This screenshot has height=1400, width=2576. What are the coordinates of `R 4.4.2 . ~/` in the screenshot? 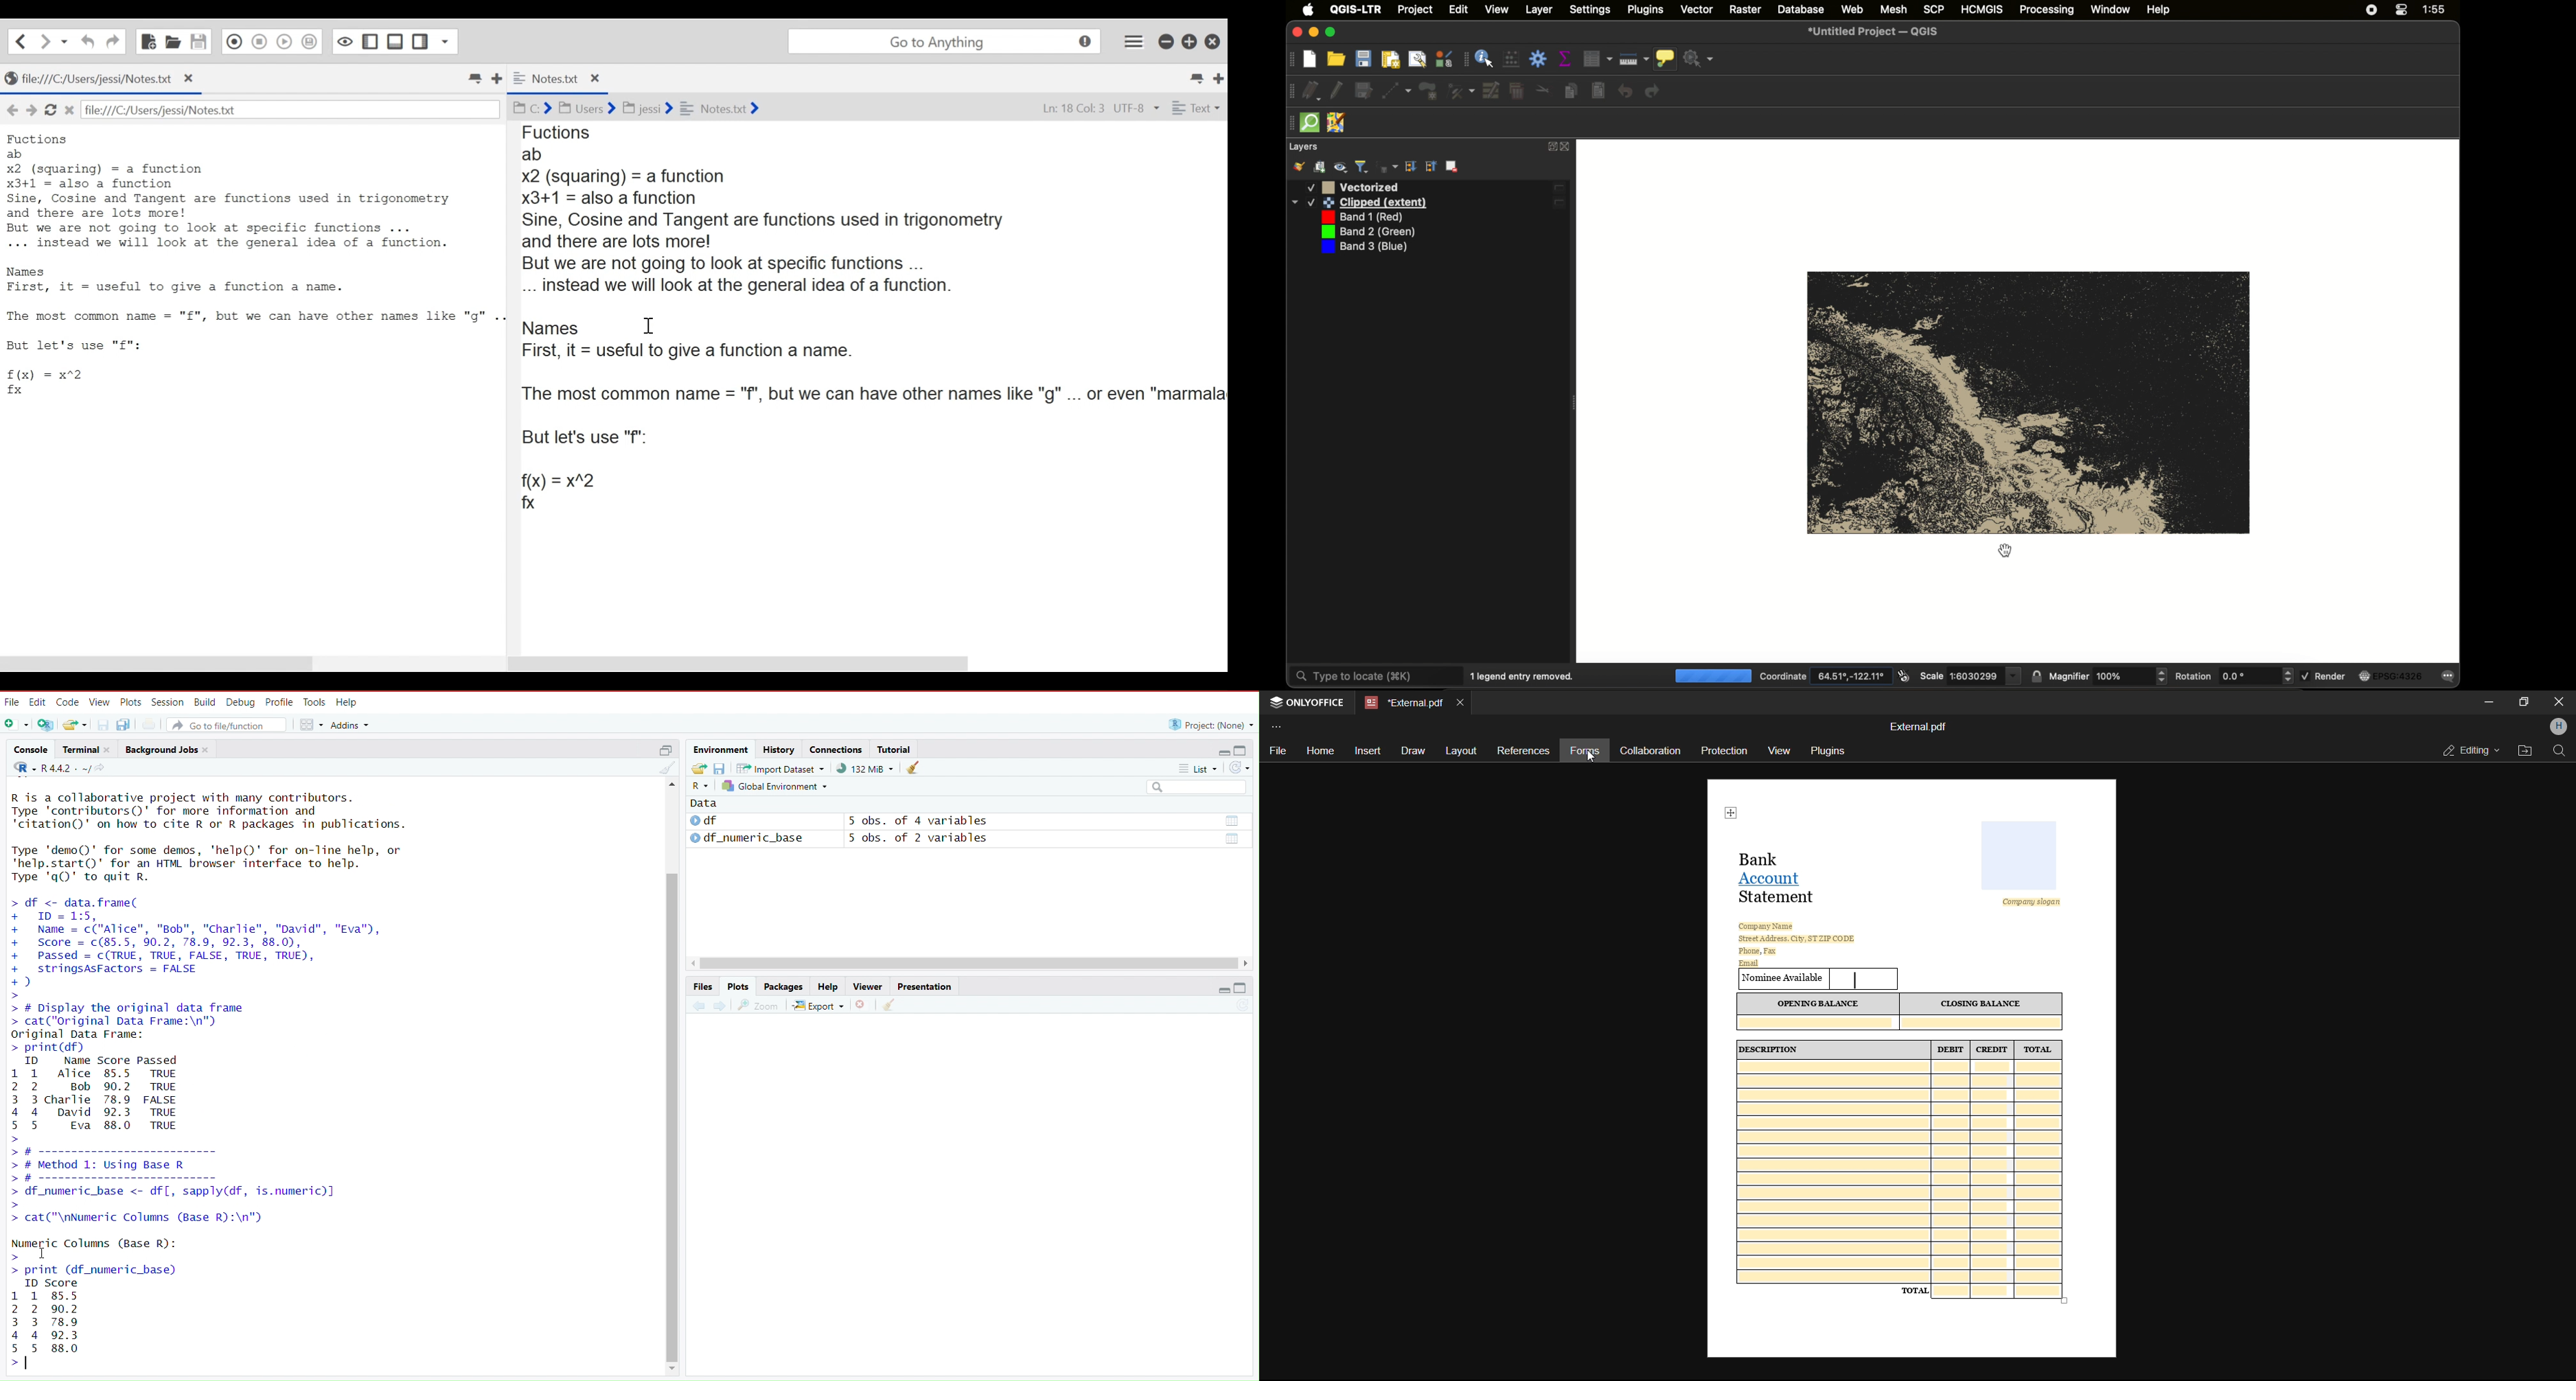 It's located at (65, 767).